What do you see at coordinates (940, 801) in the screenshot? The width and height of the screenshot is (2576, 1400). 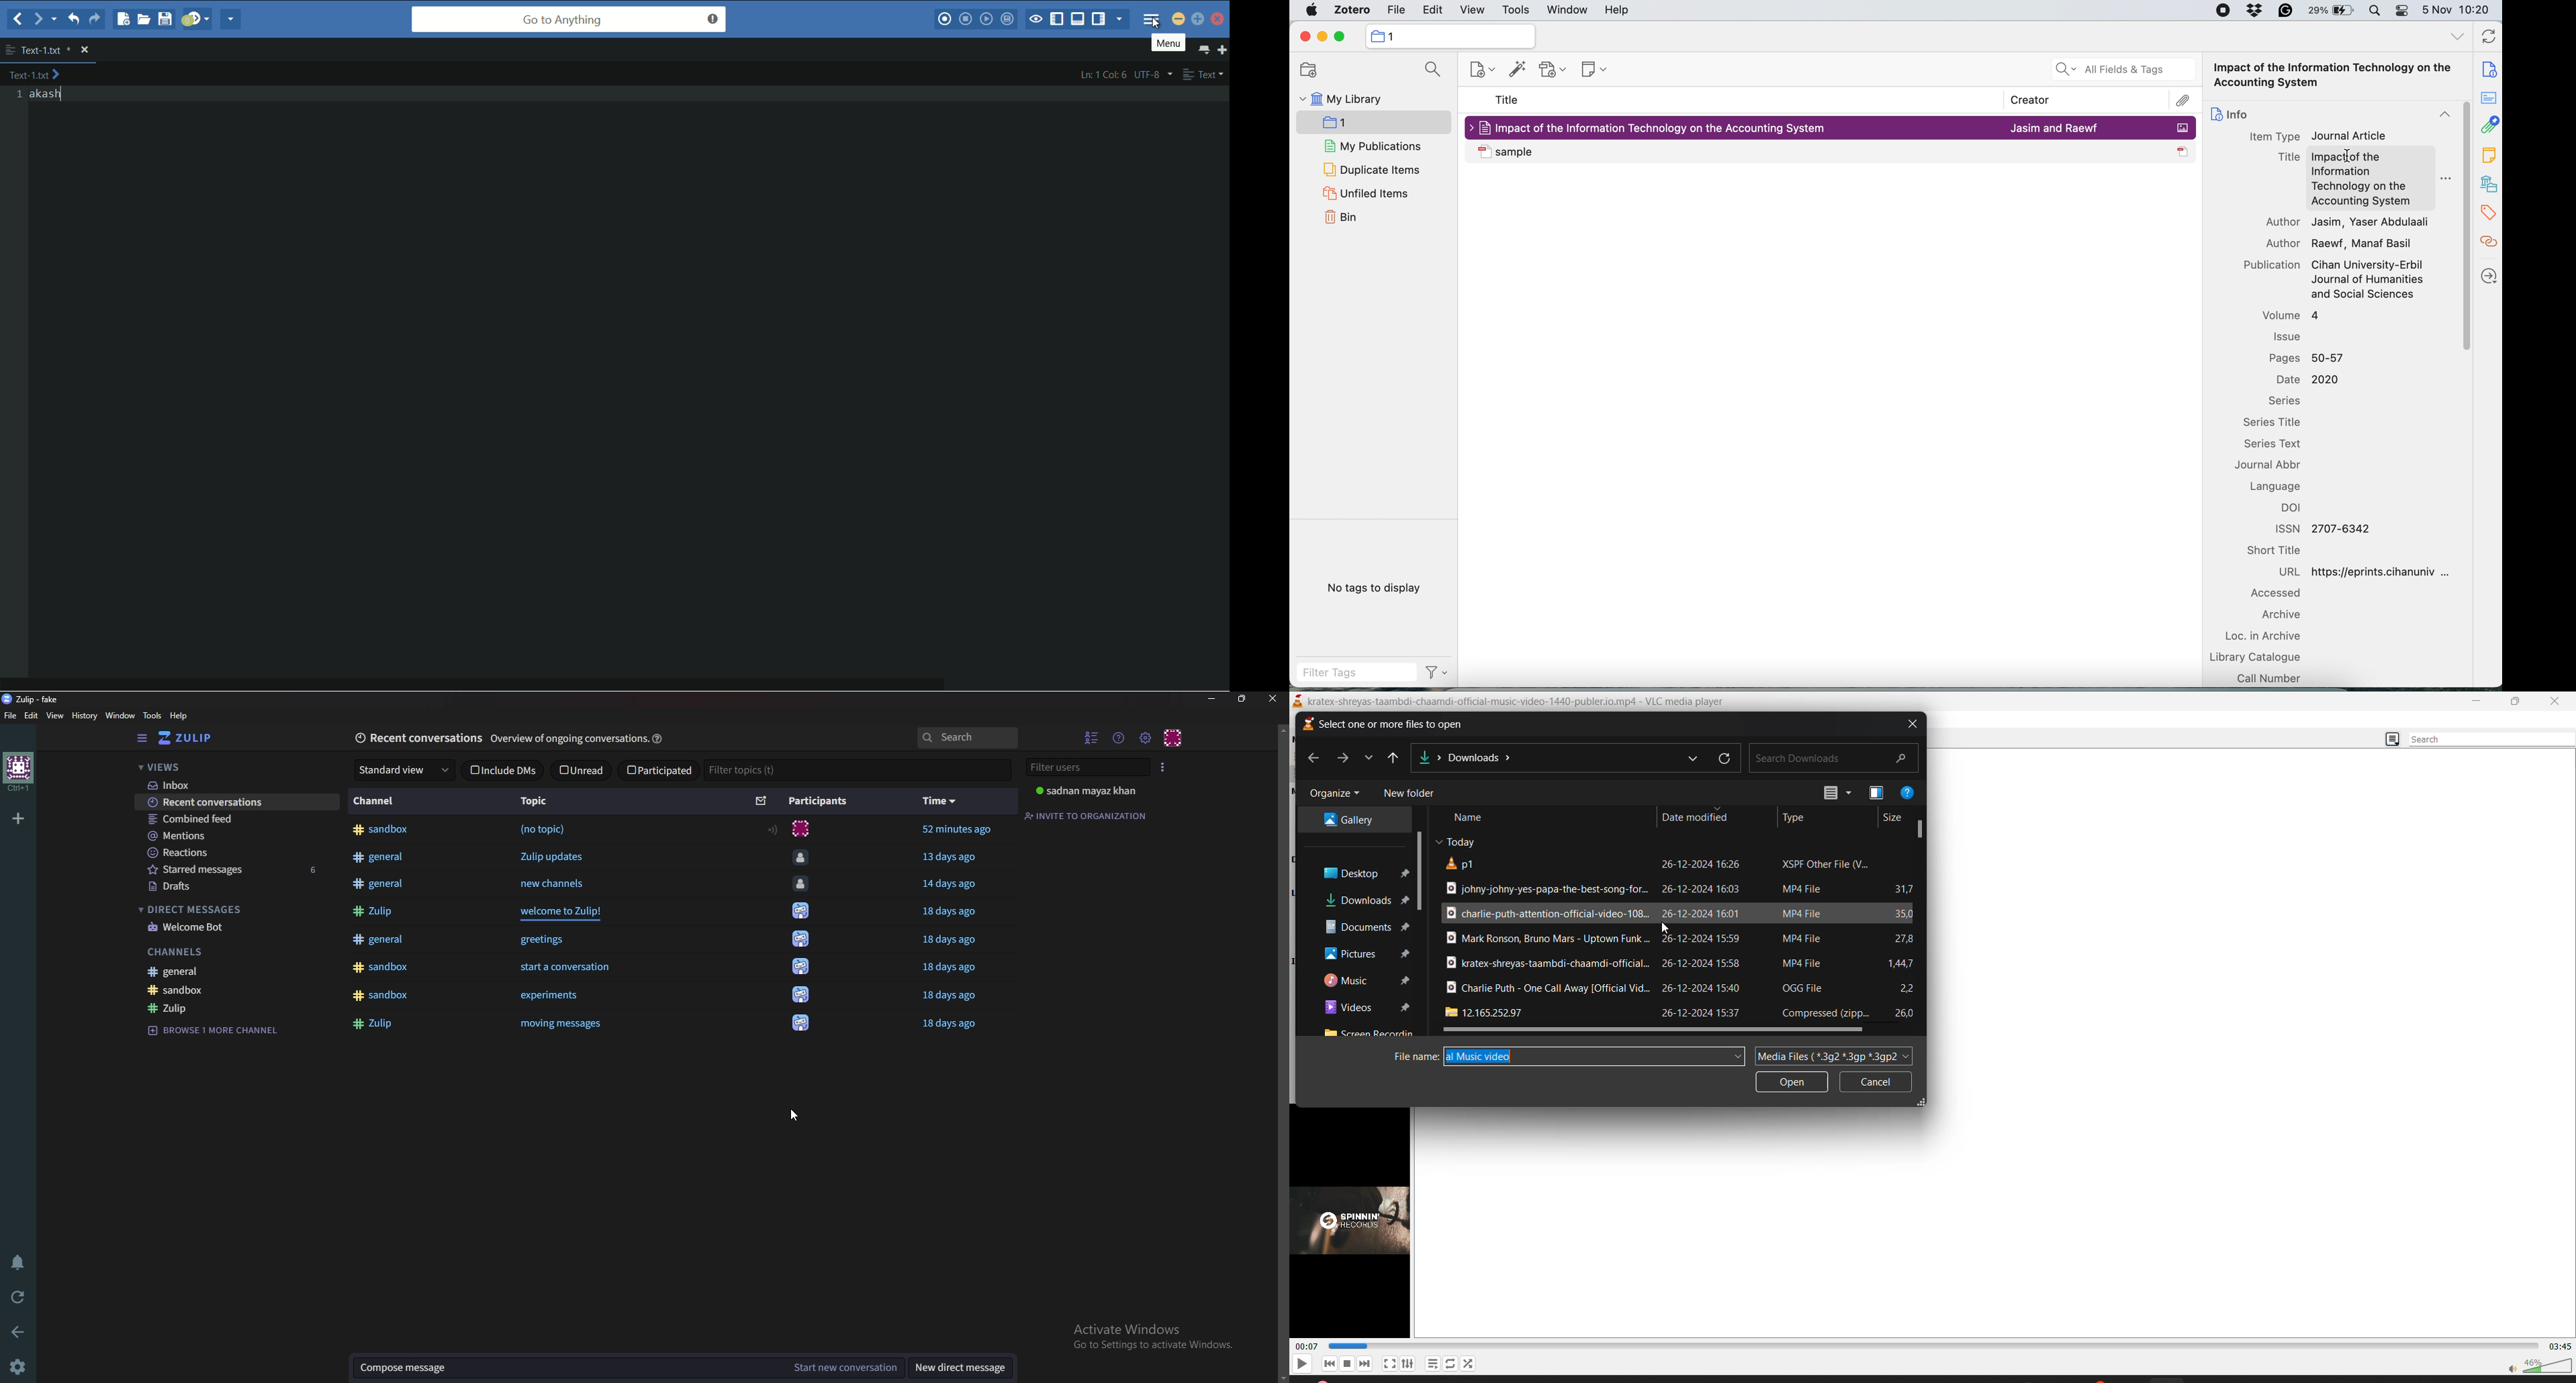 I see `Time` at bounding box center [940, 801].